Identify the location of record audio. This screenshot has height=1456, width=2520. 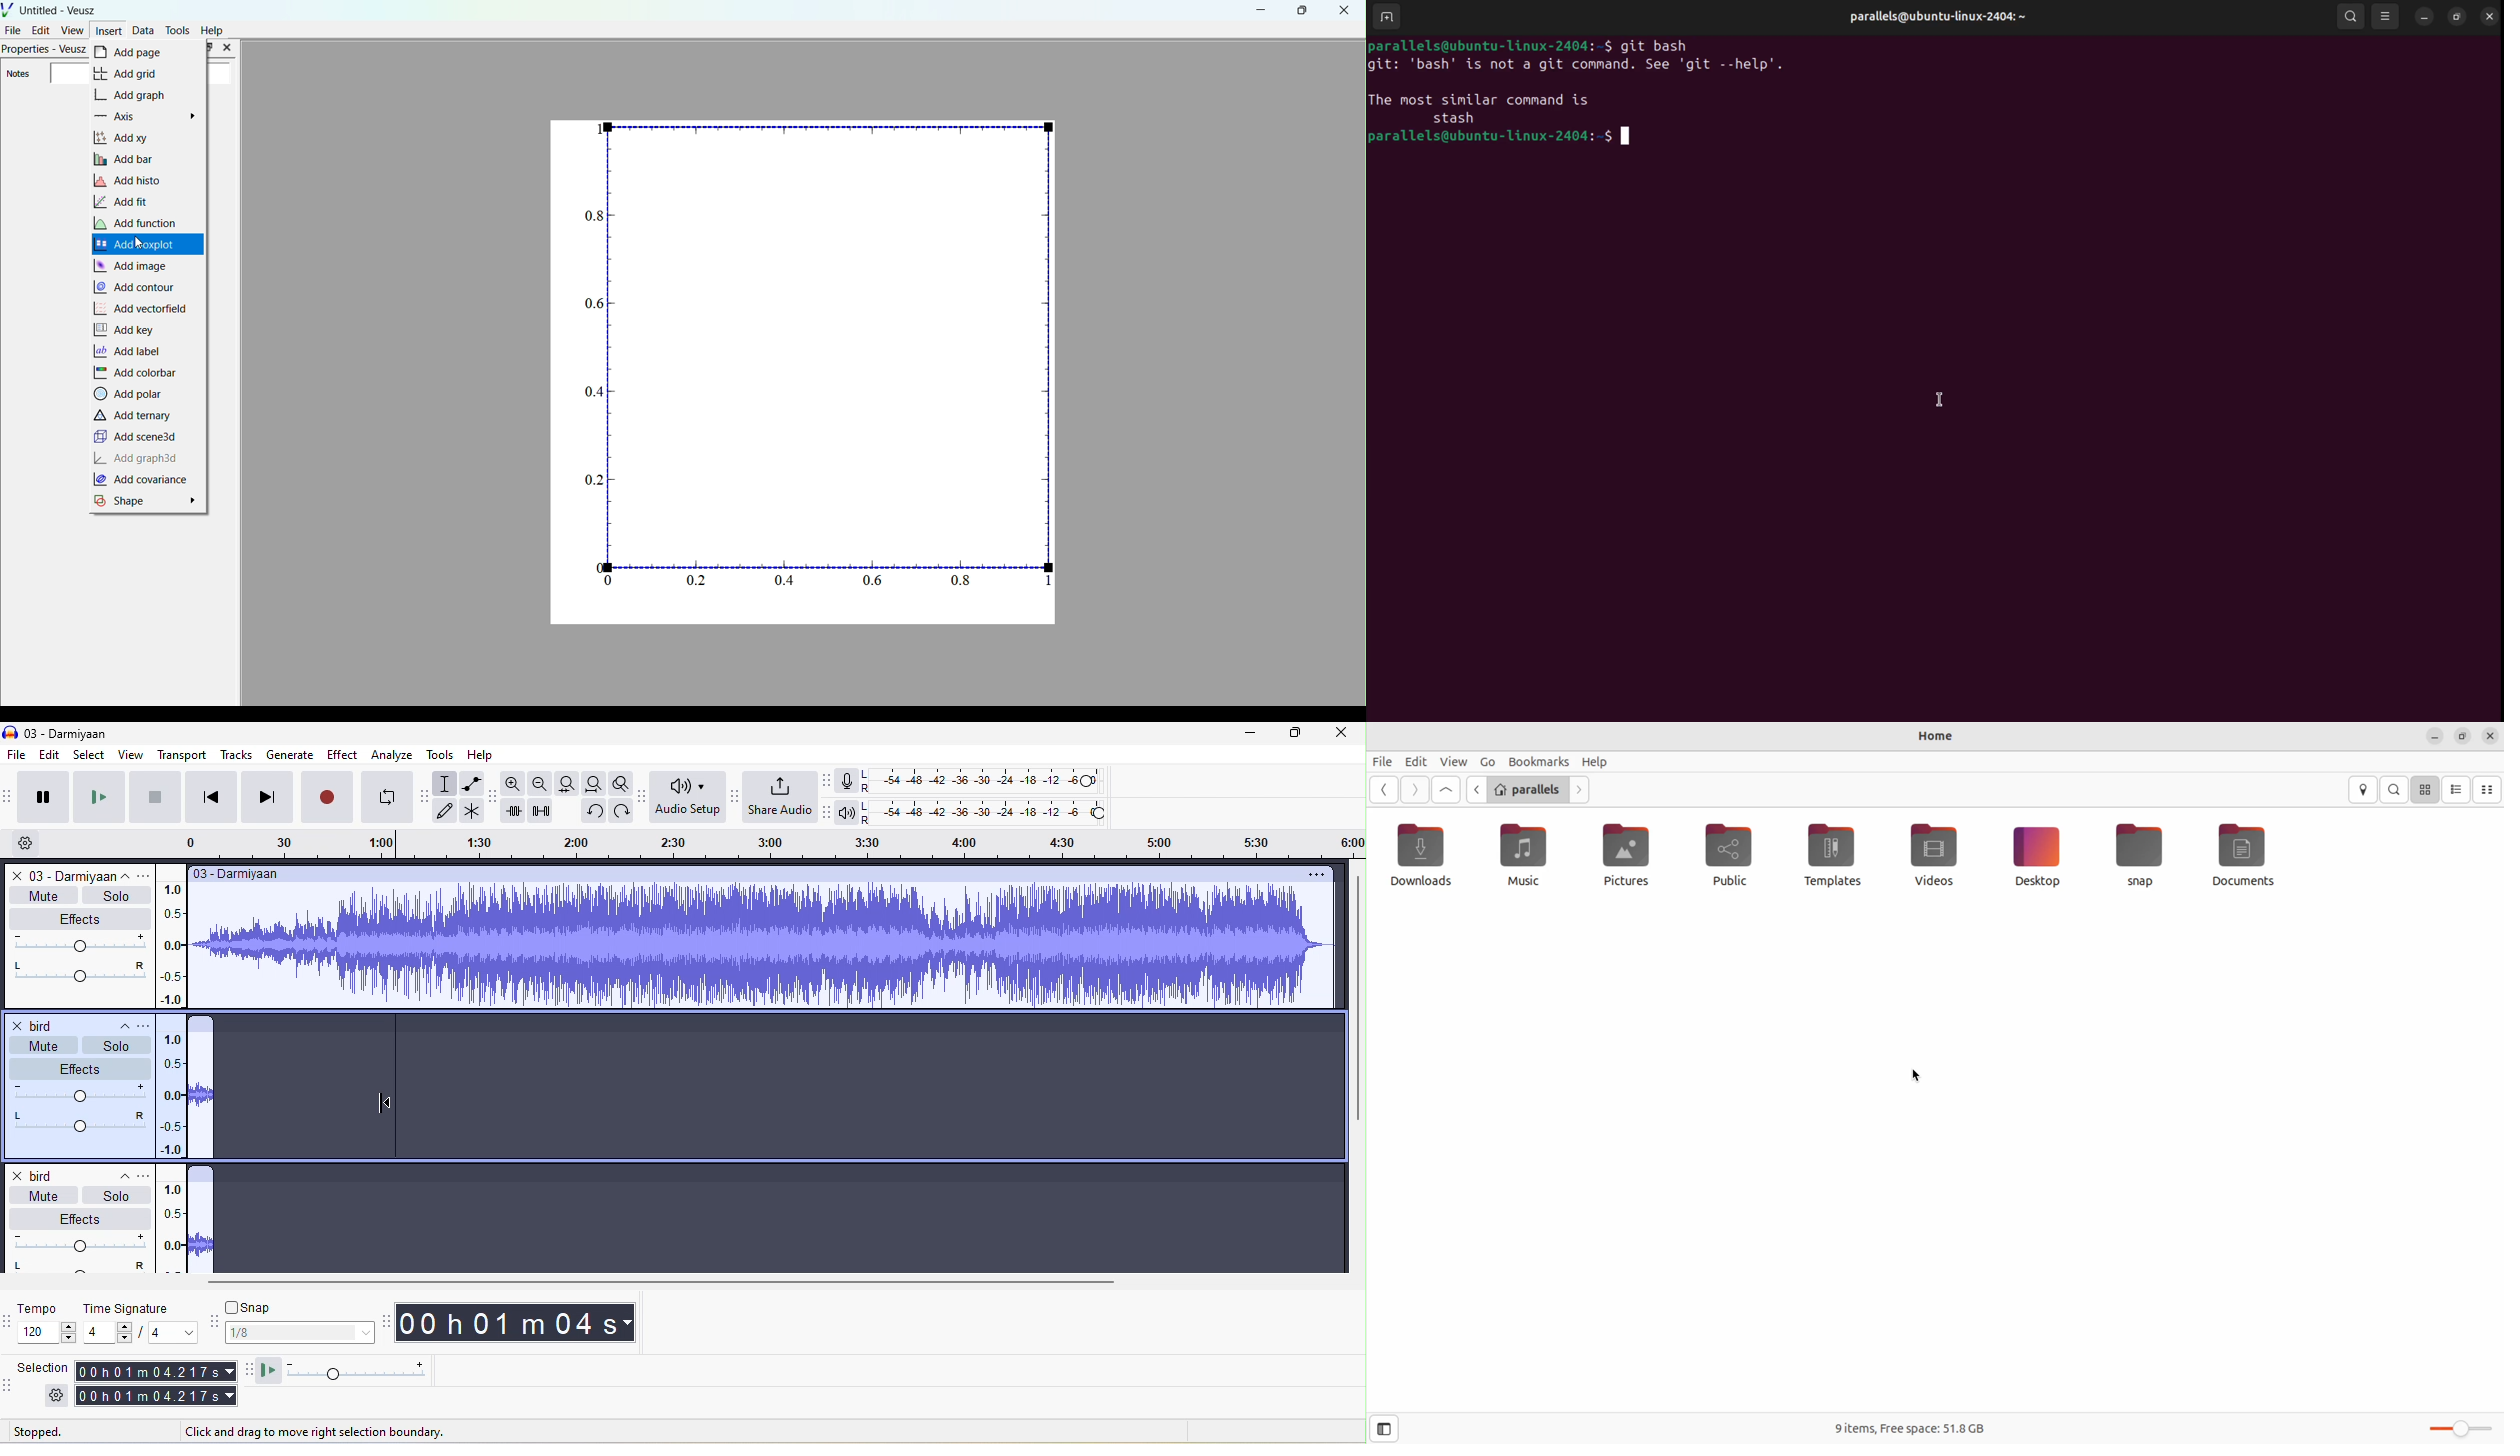
(767, 947).